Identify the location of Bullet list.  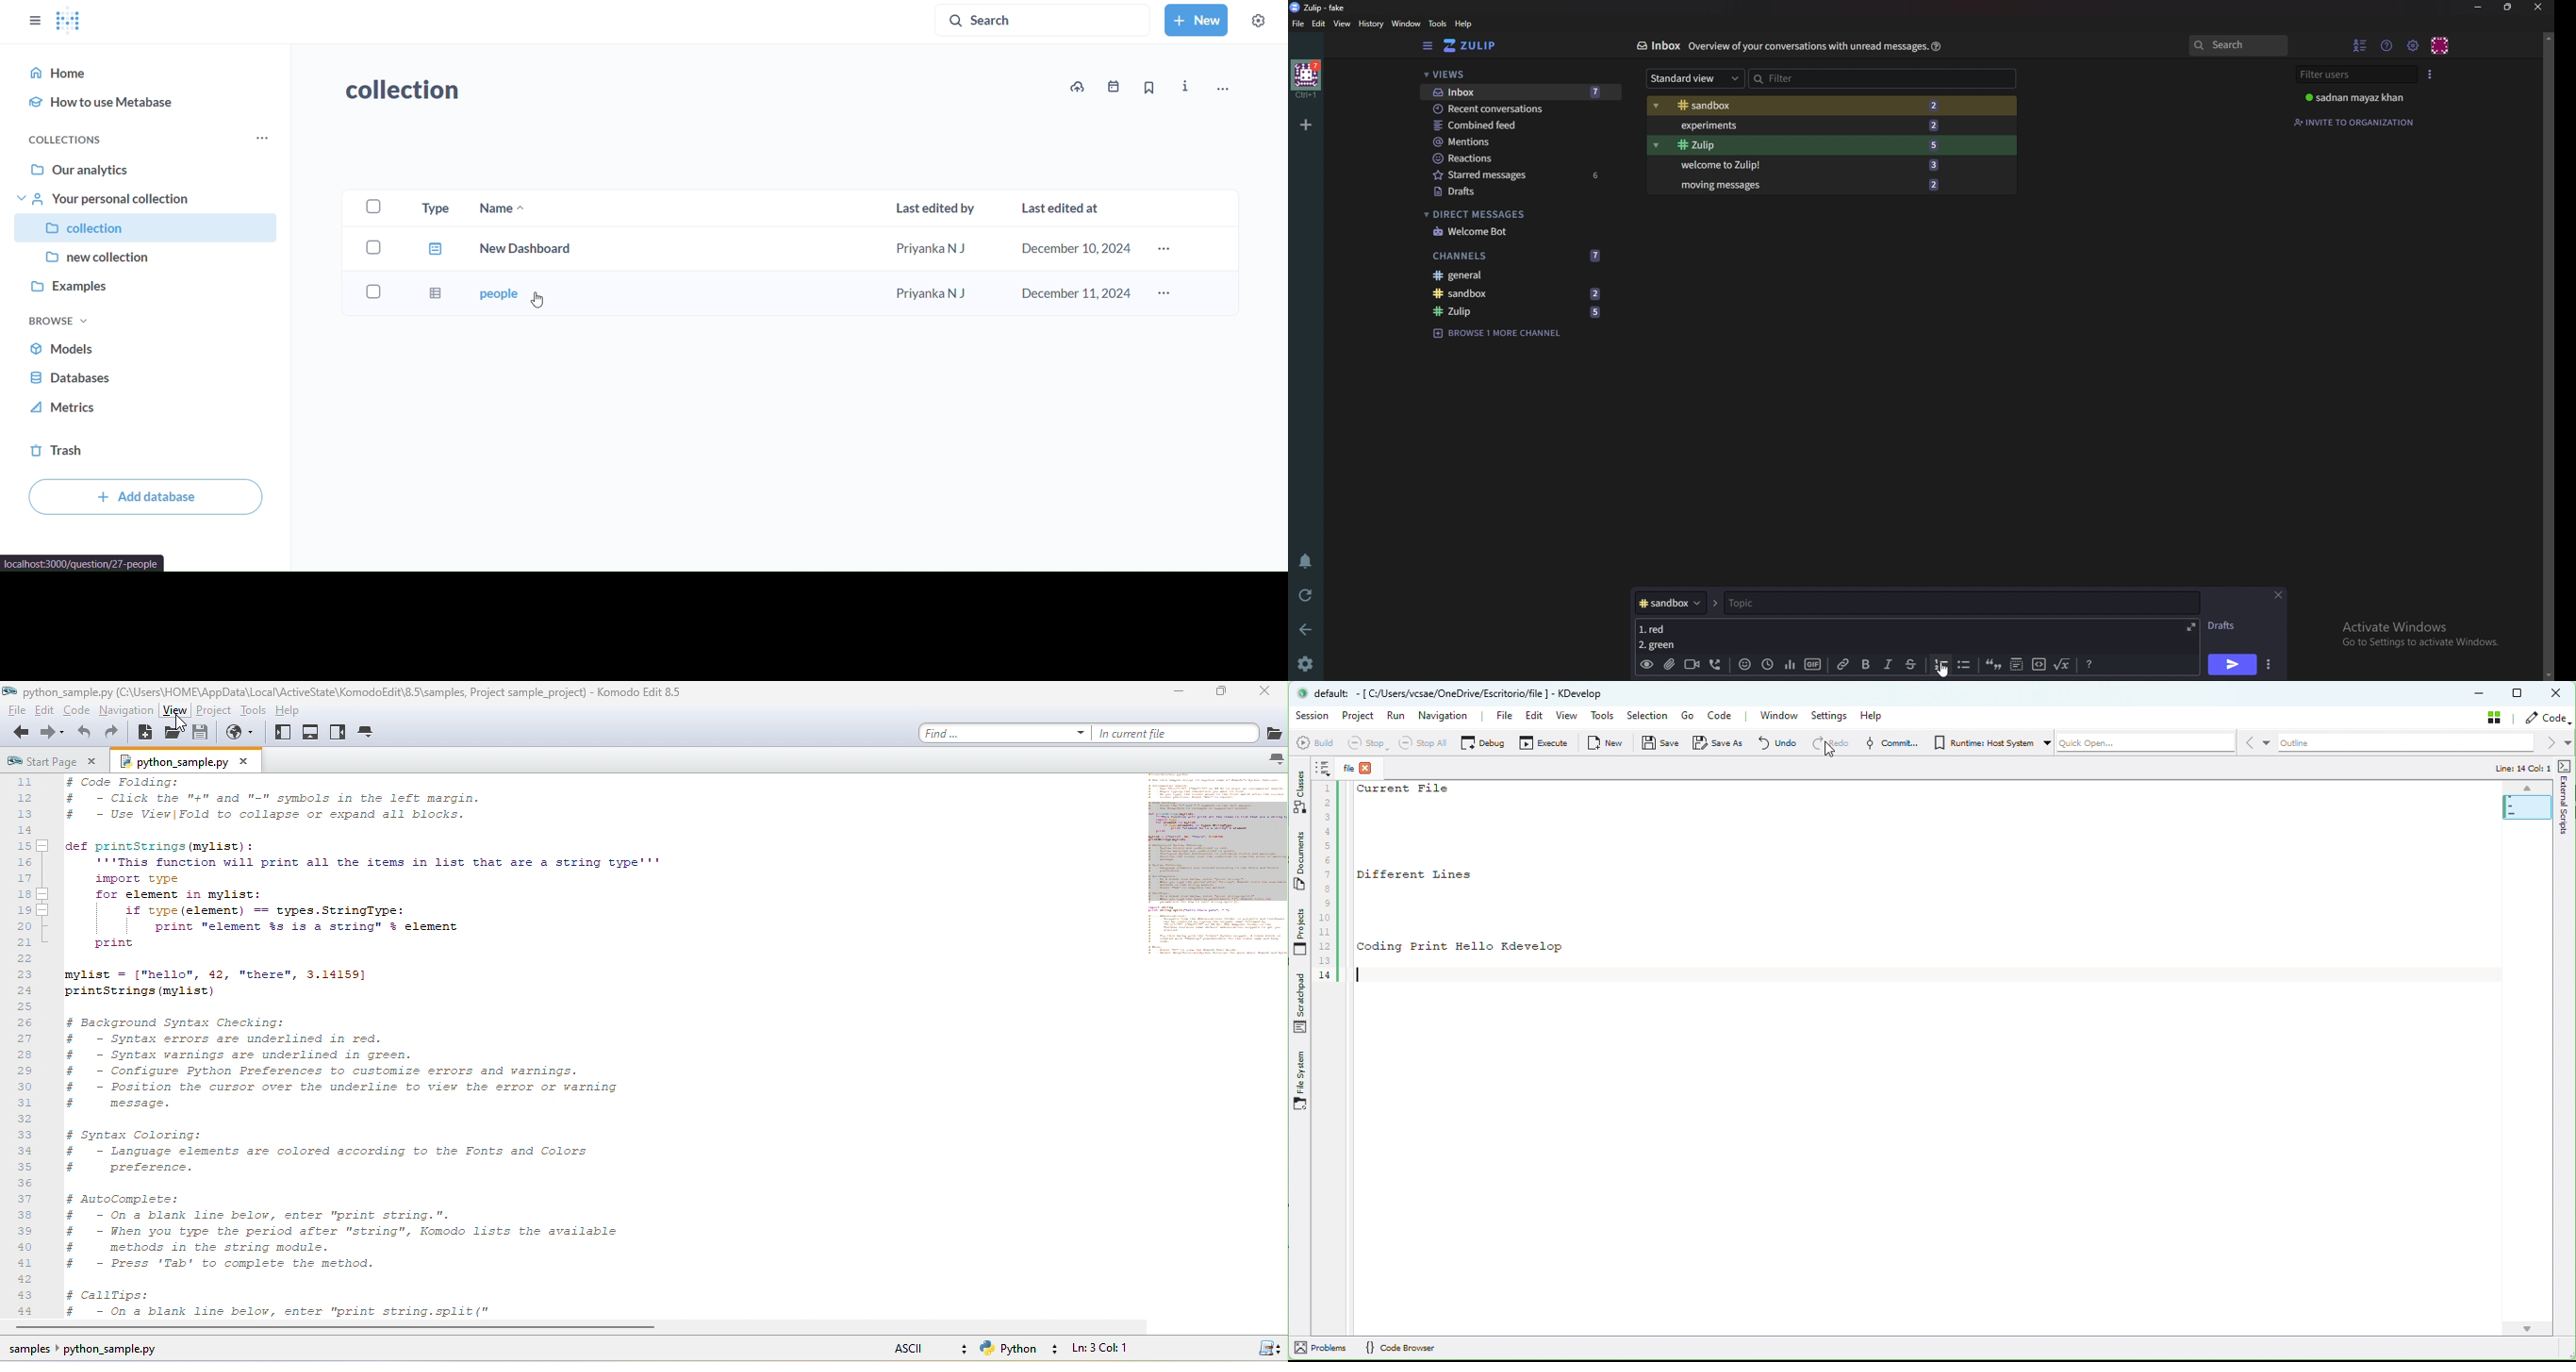
(1963, 665).